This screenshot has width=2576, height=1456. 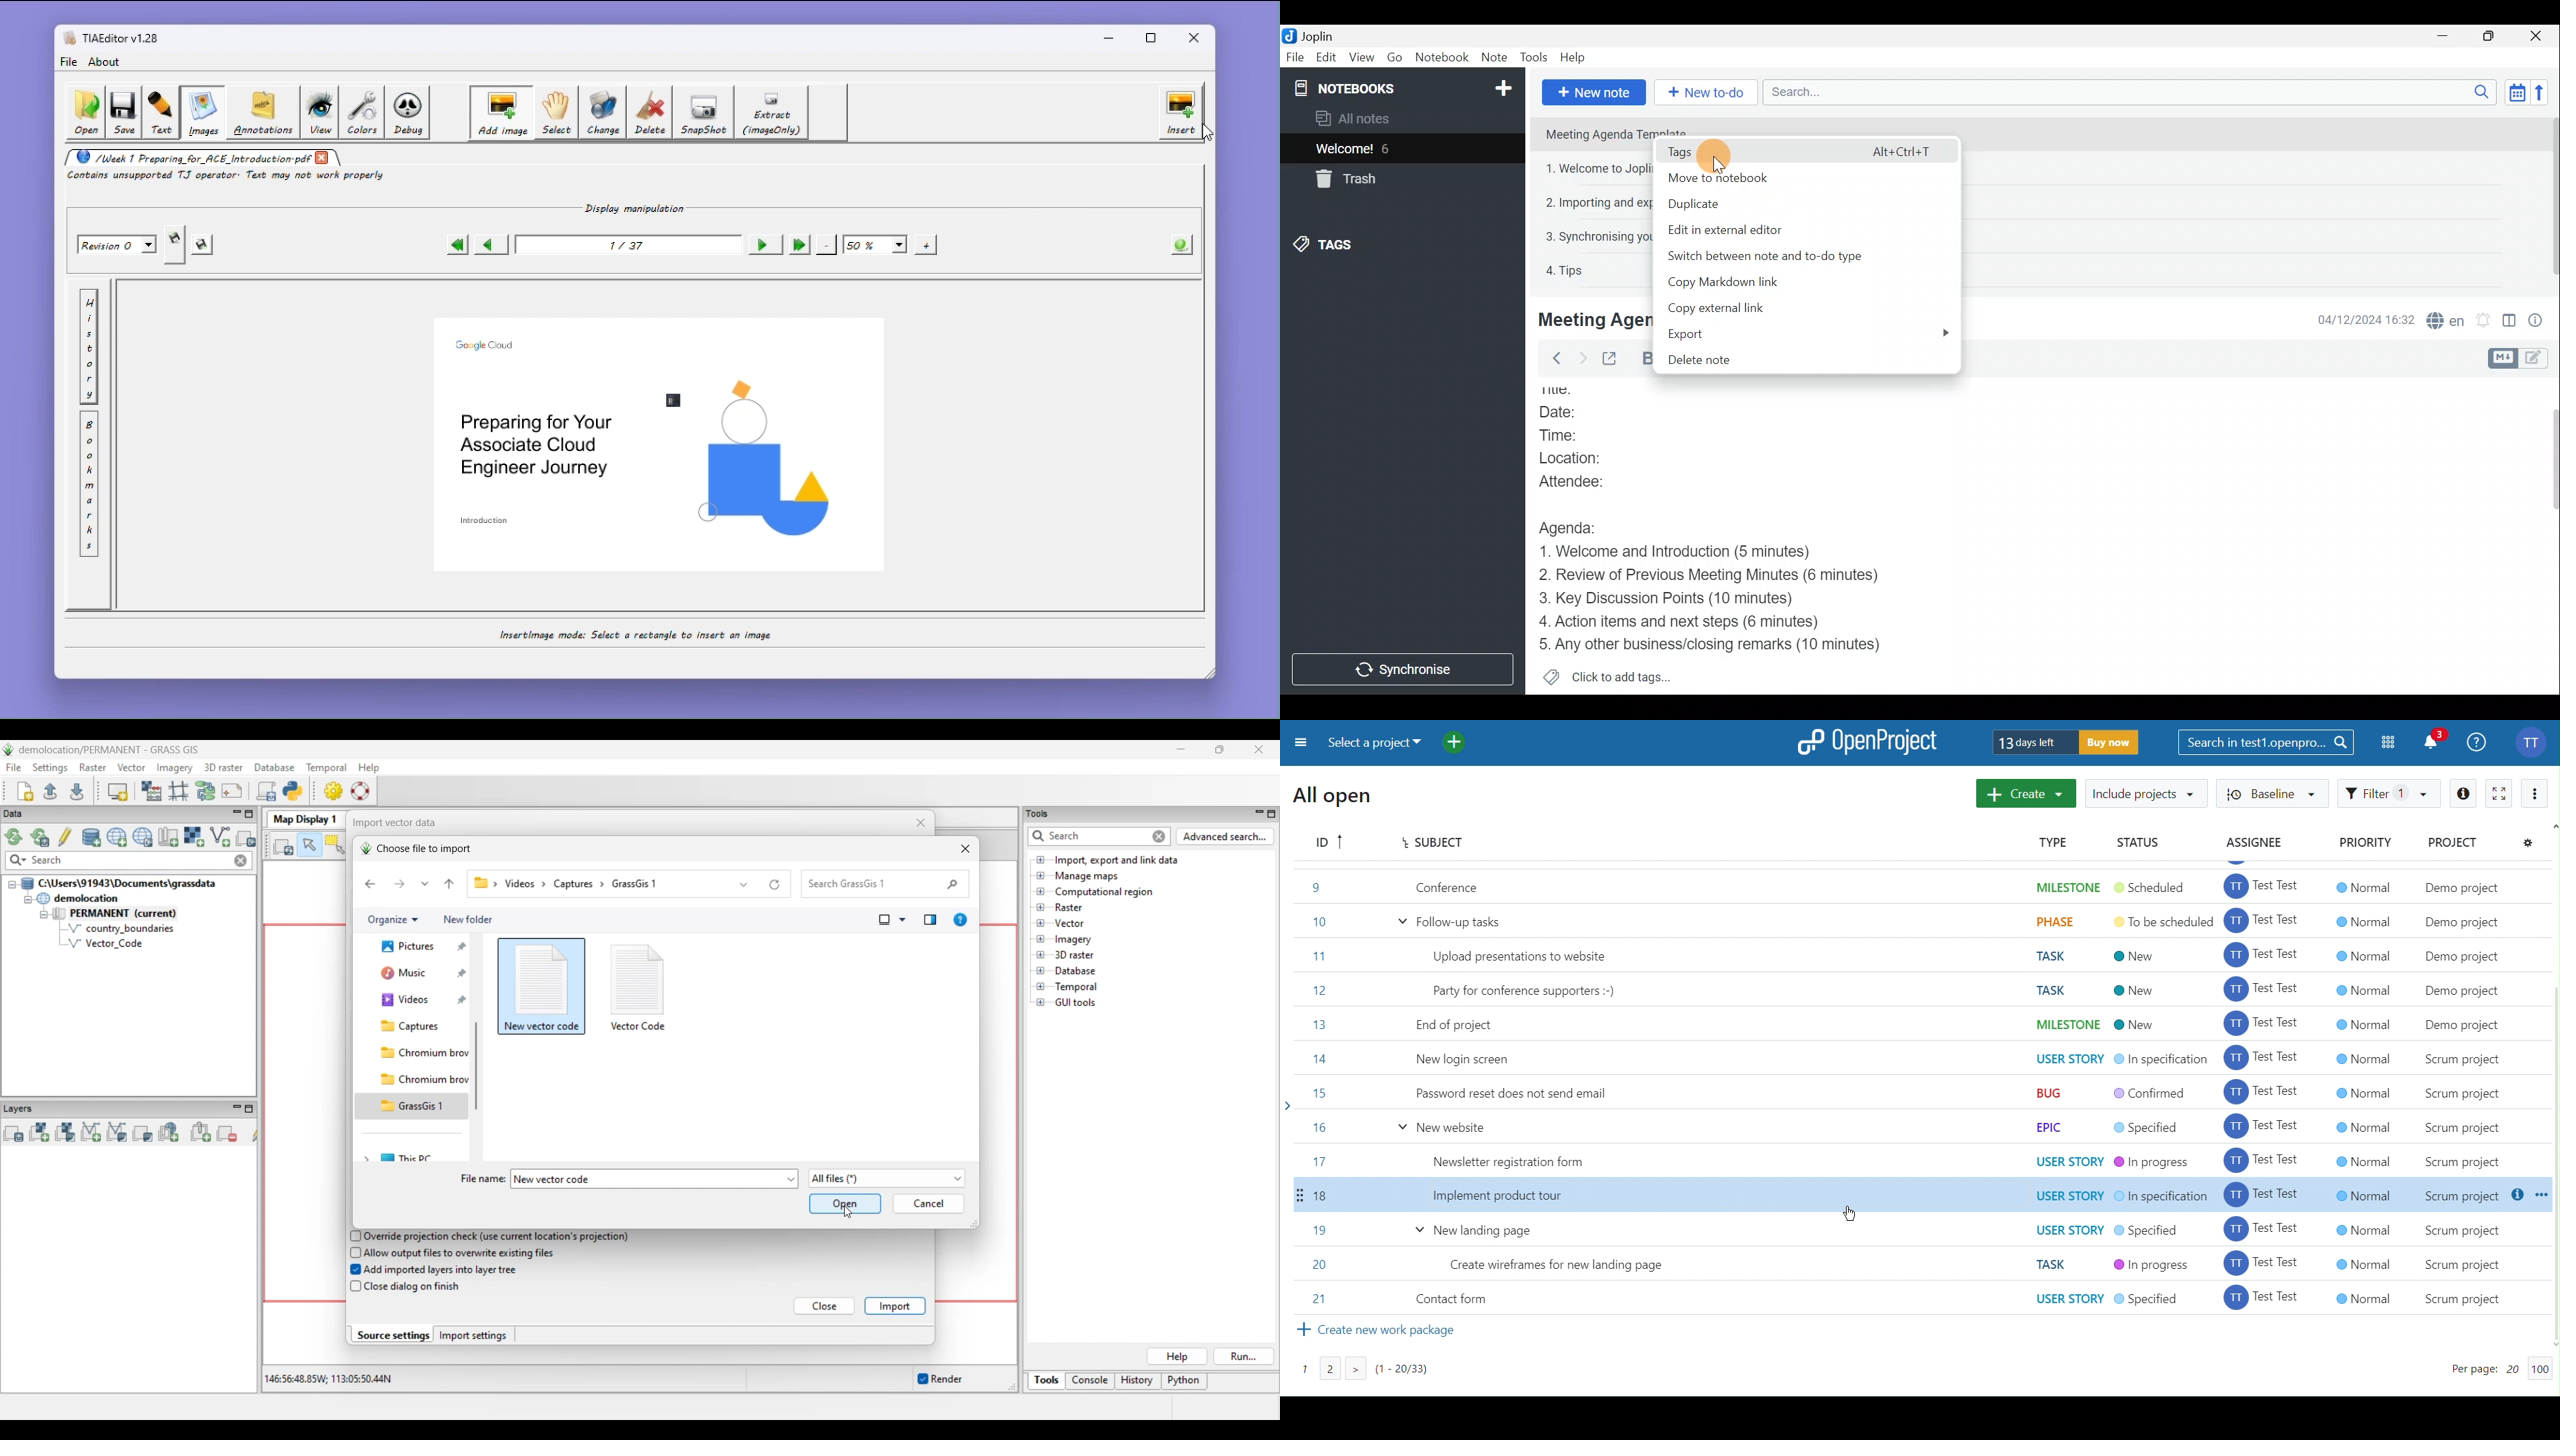 What do you see at coordinates (2274, 793) in the screenshot?
I see `Baseline` at bounding box center [2274, 793].